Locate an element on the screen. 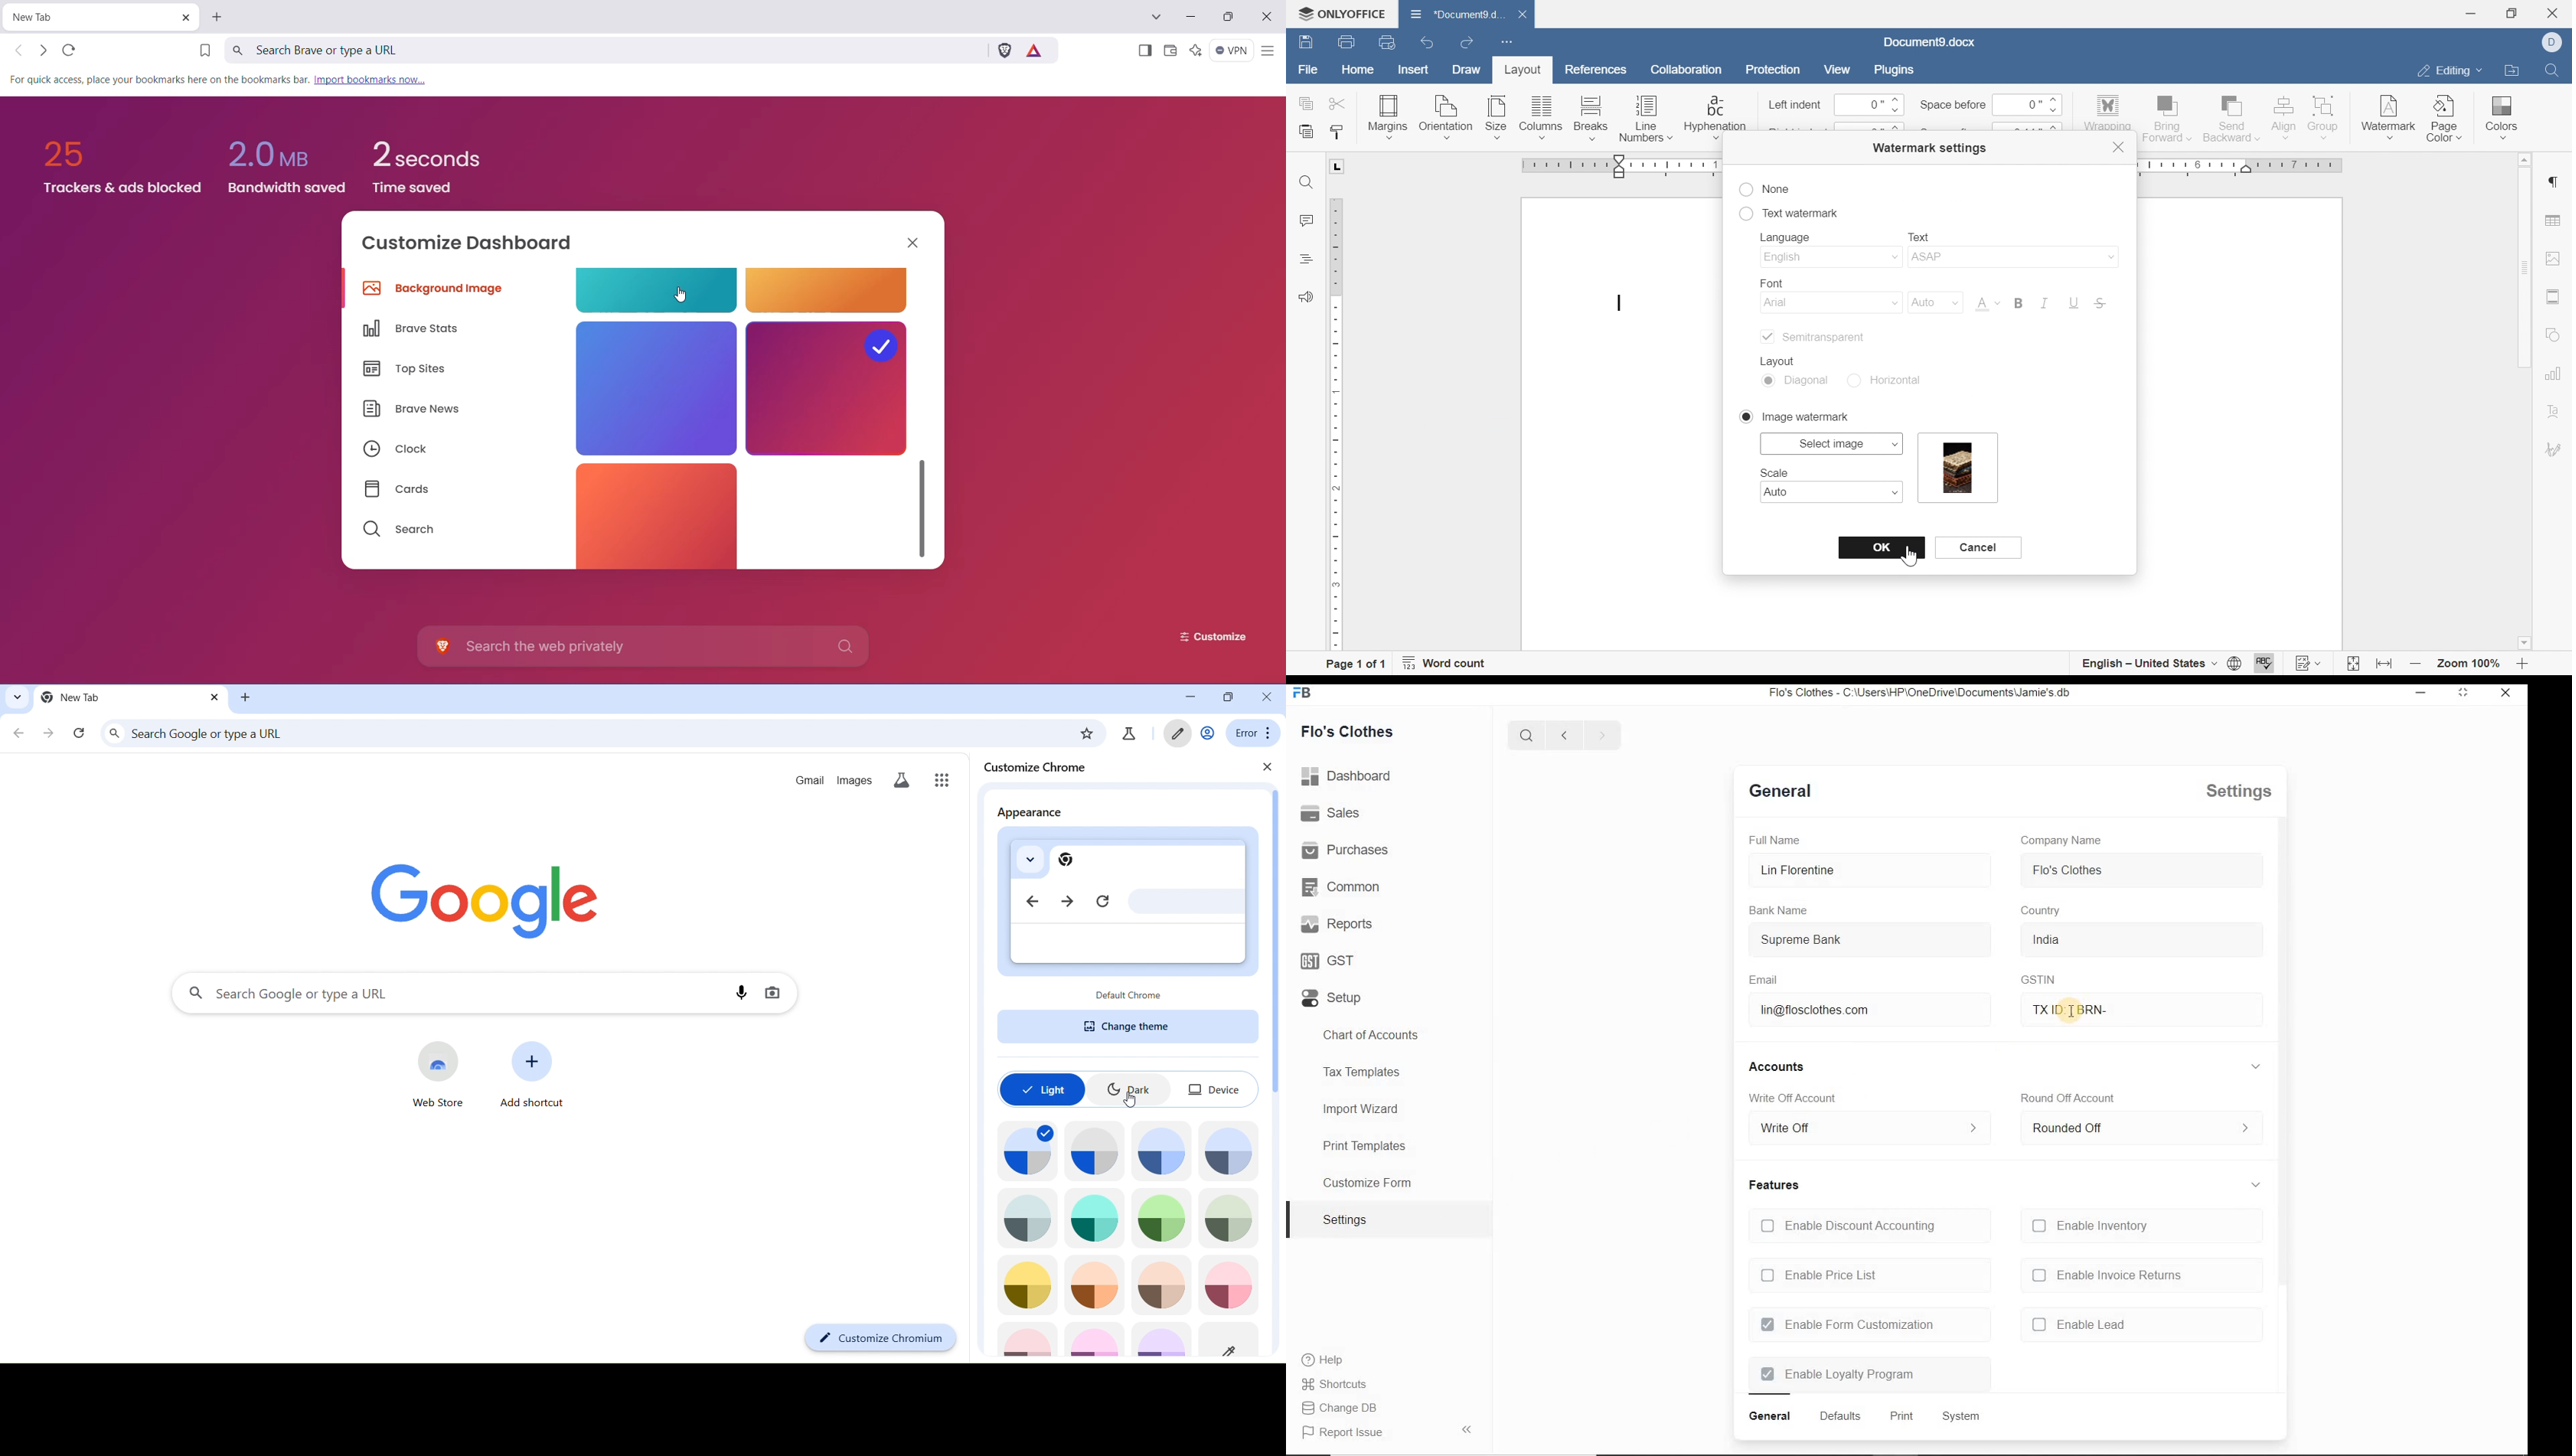 The height and width of the screenshot is (1456, 2576). Flo's Clothes is located at coordinates (1350, 731).